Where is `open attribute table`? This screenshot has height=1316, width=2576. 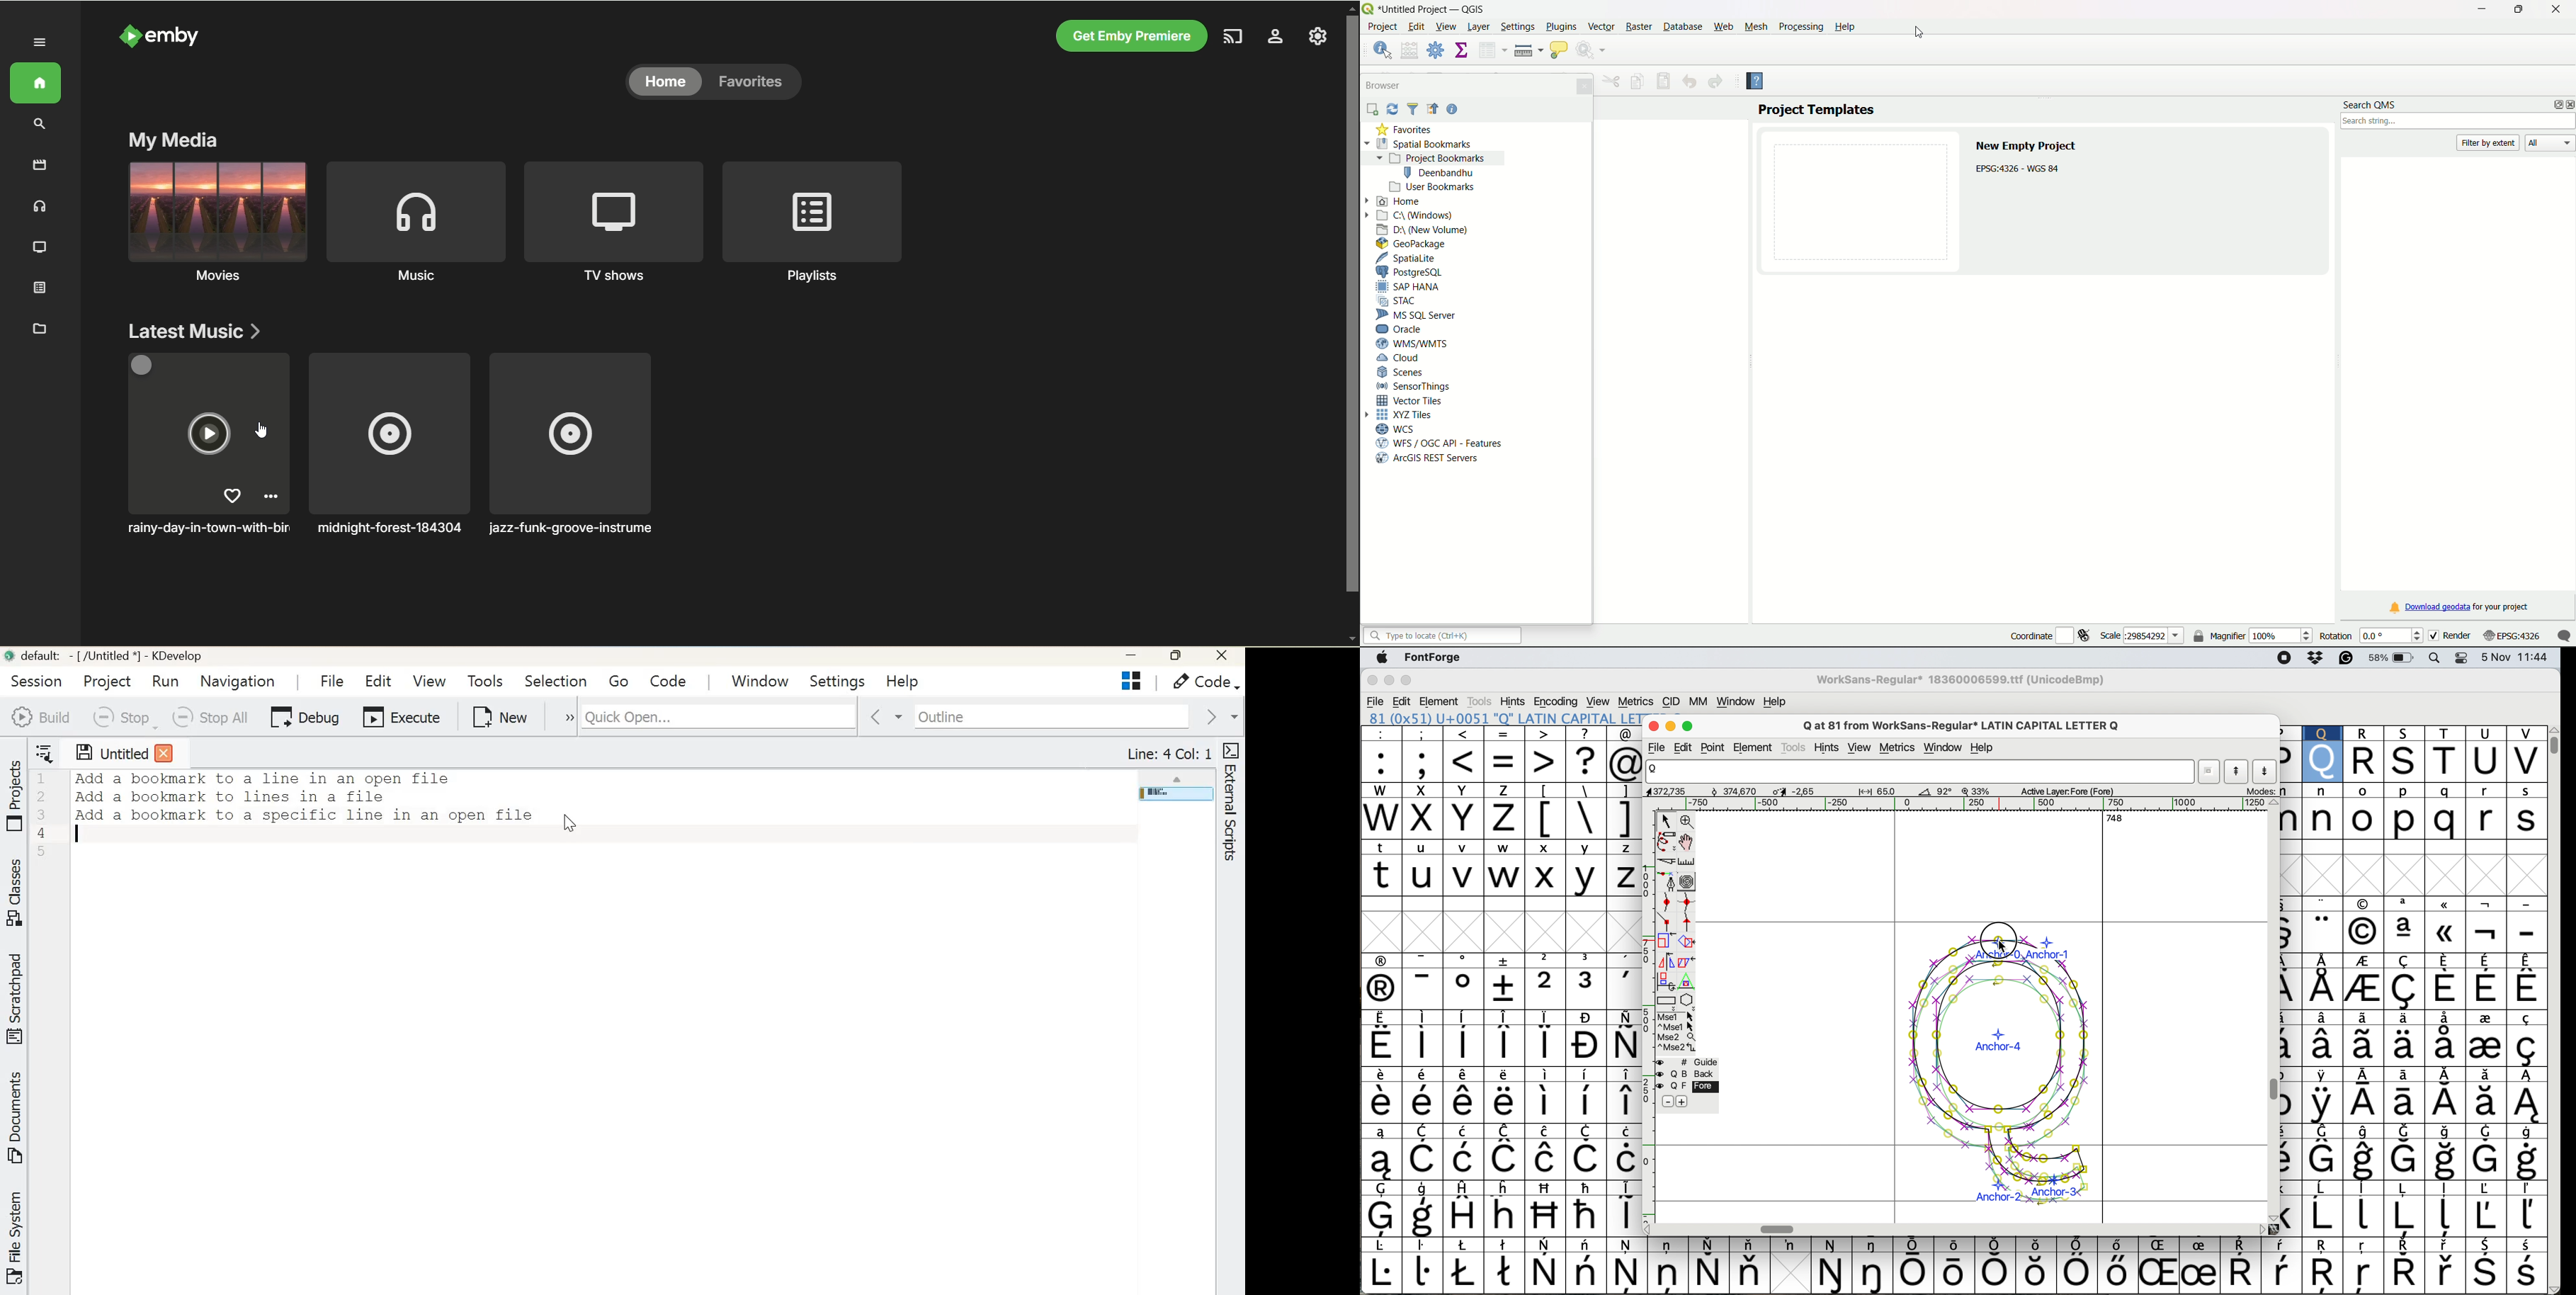
open attribute table is located at coordinates (1491, 51).